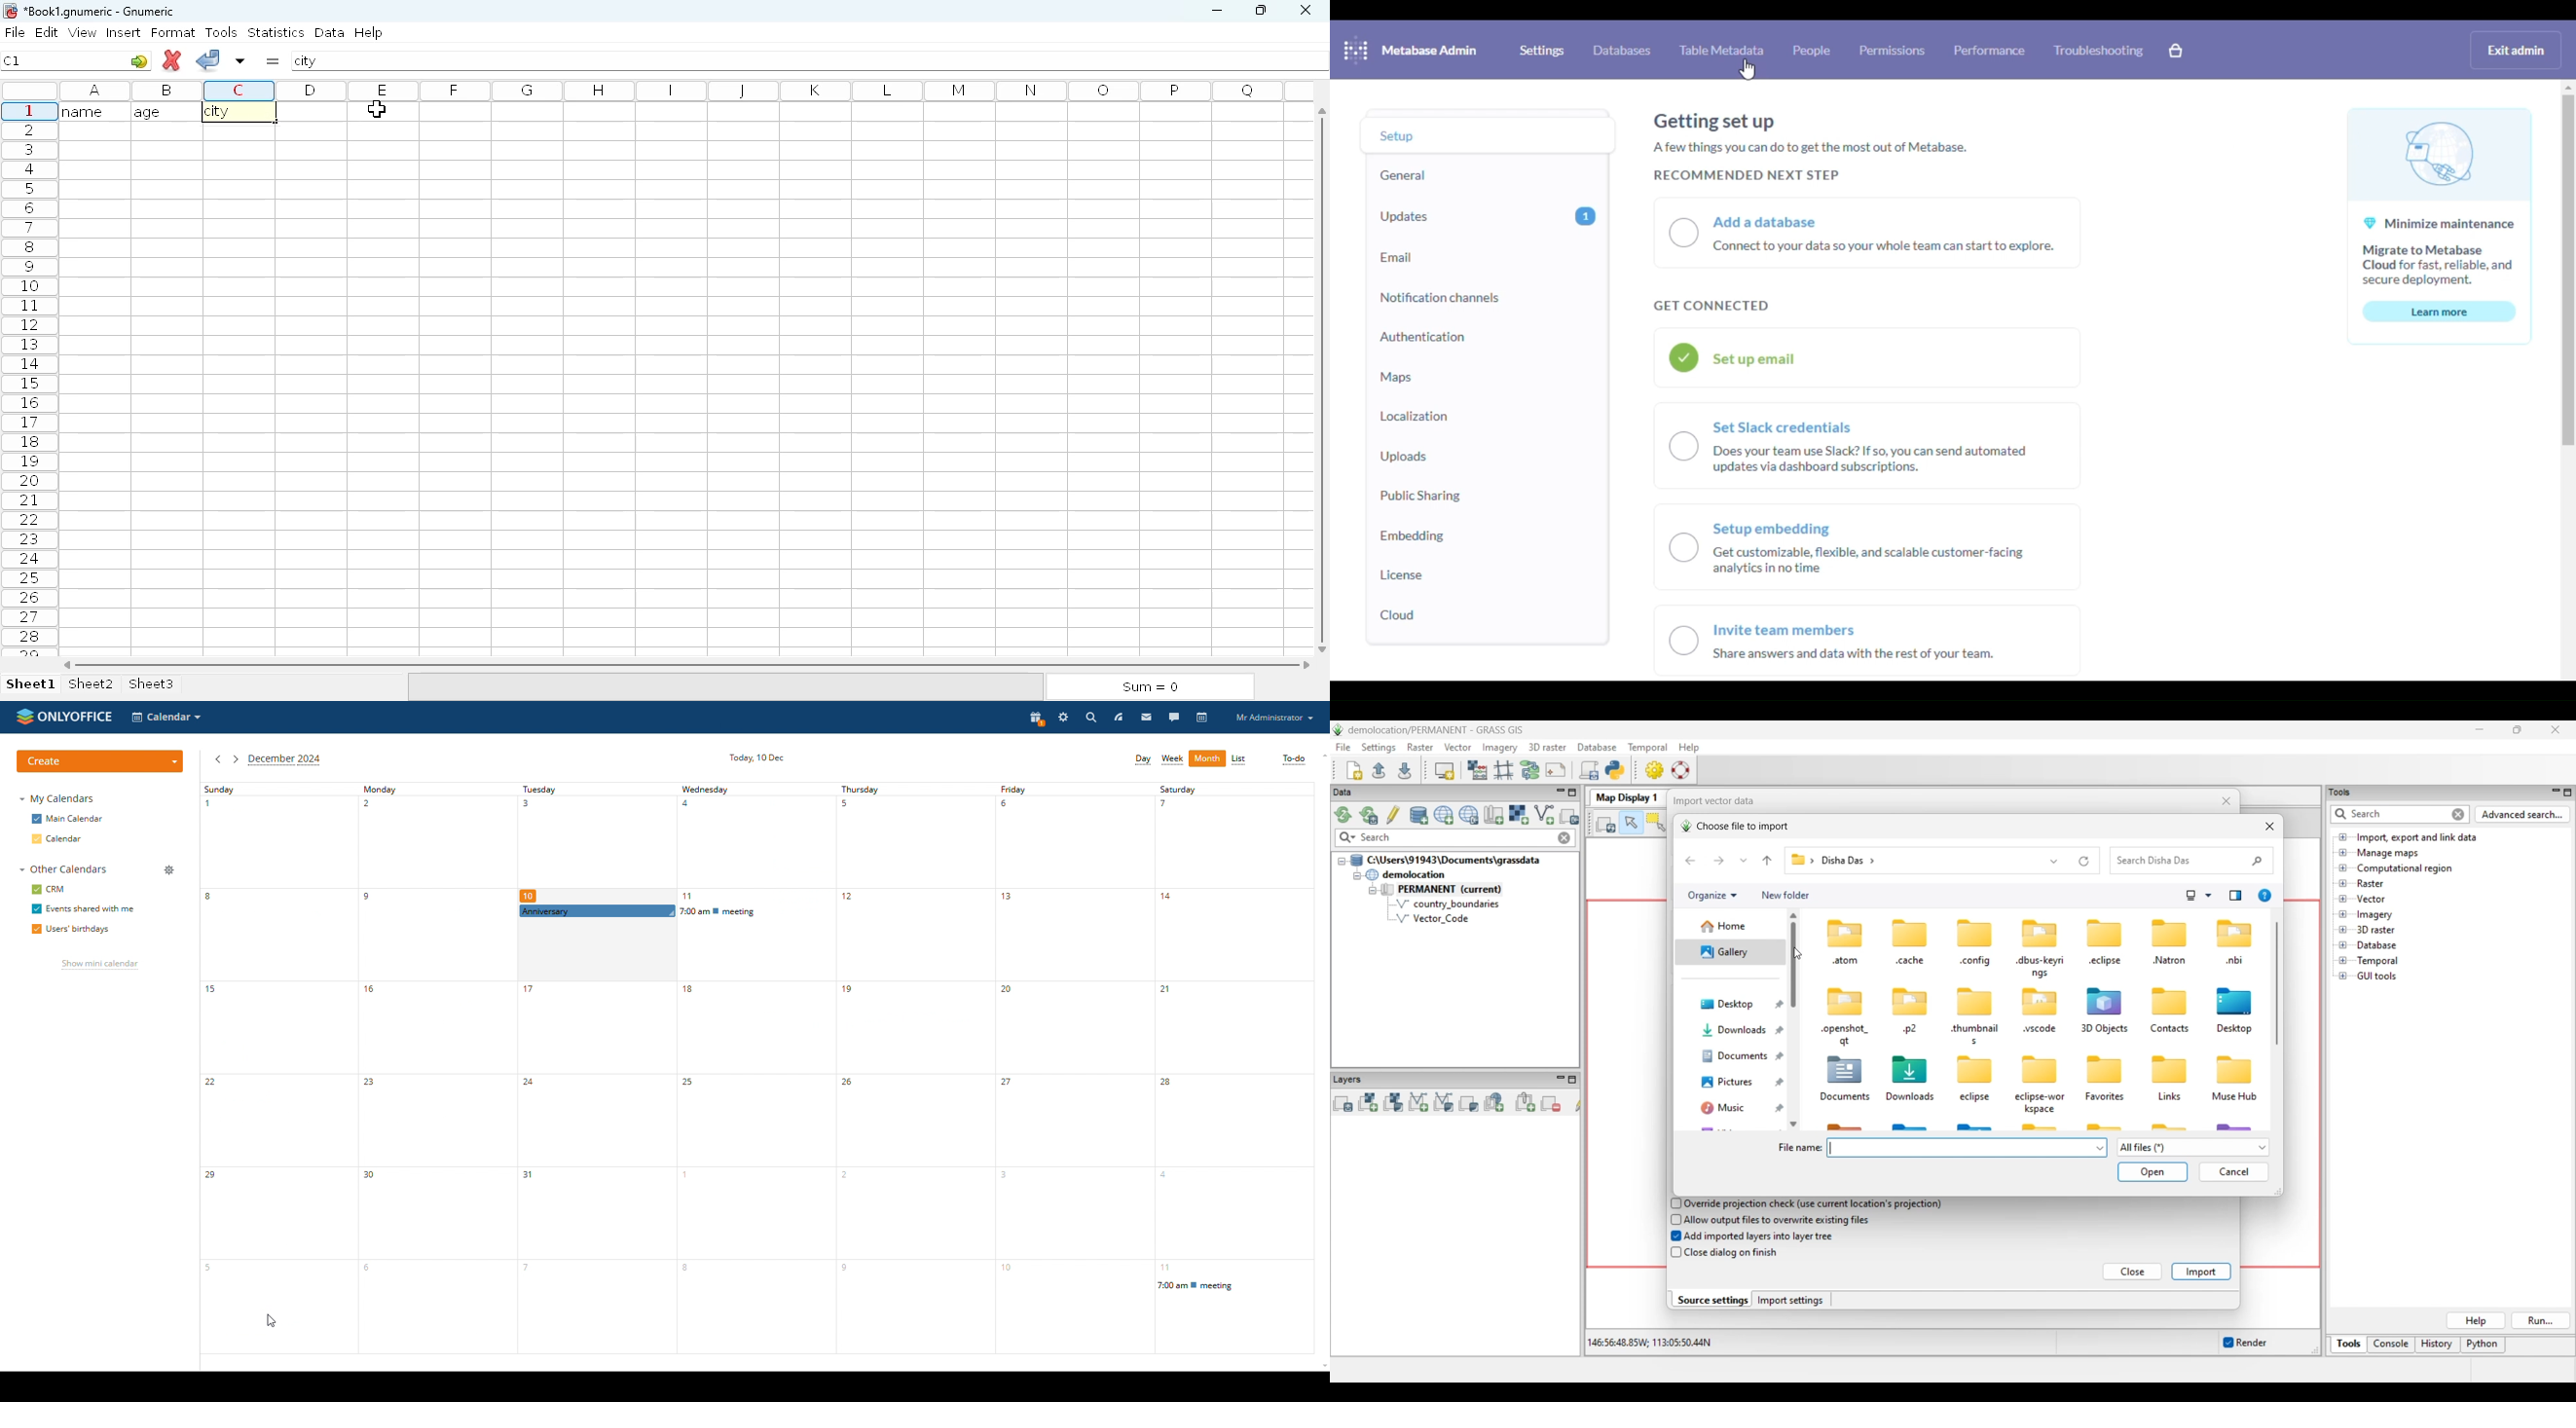  What do you see at coordinates (167, 717) in the screenshot?
I see `select application` at bounding box center [167, 717].